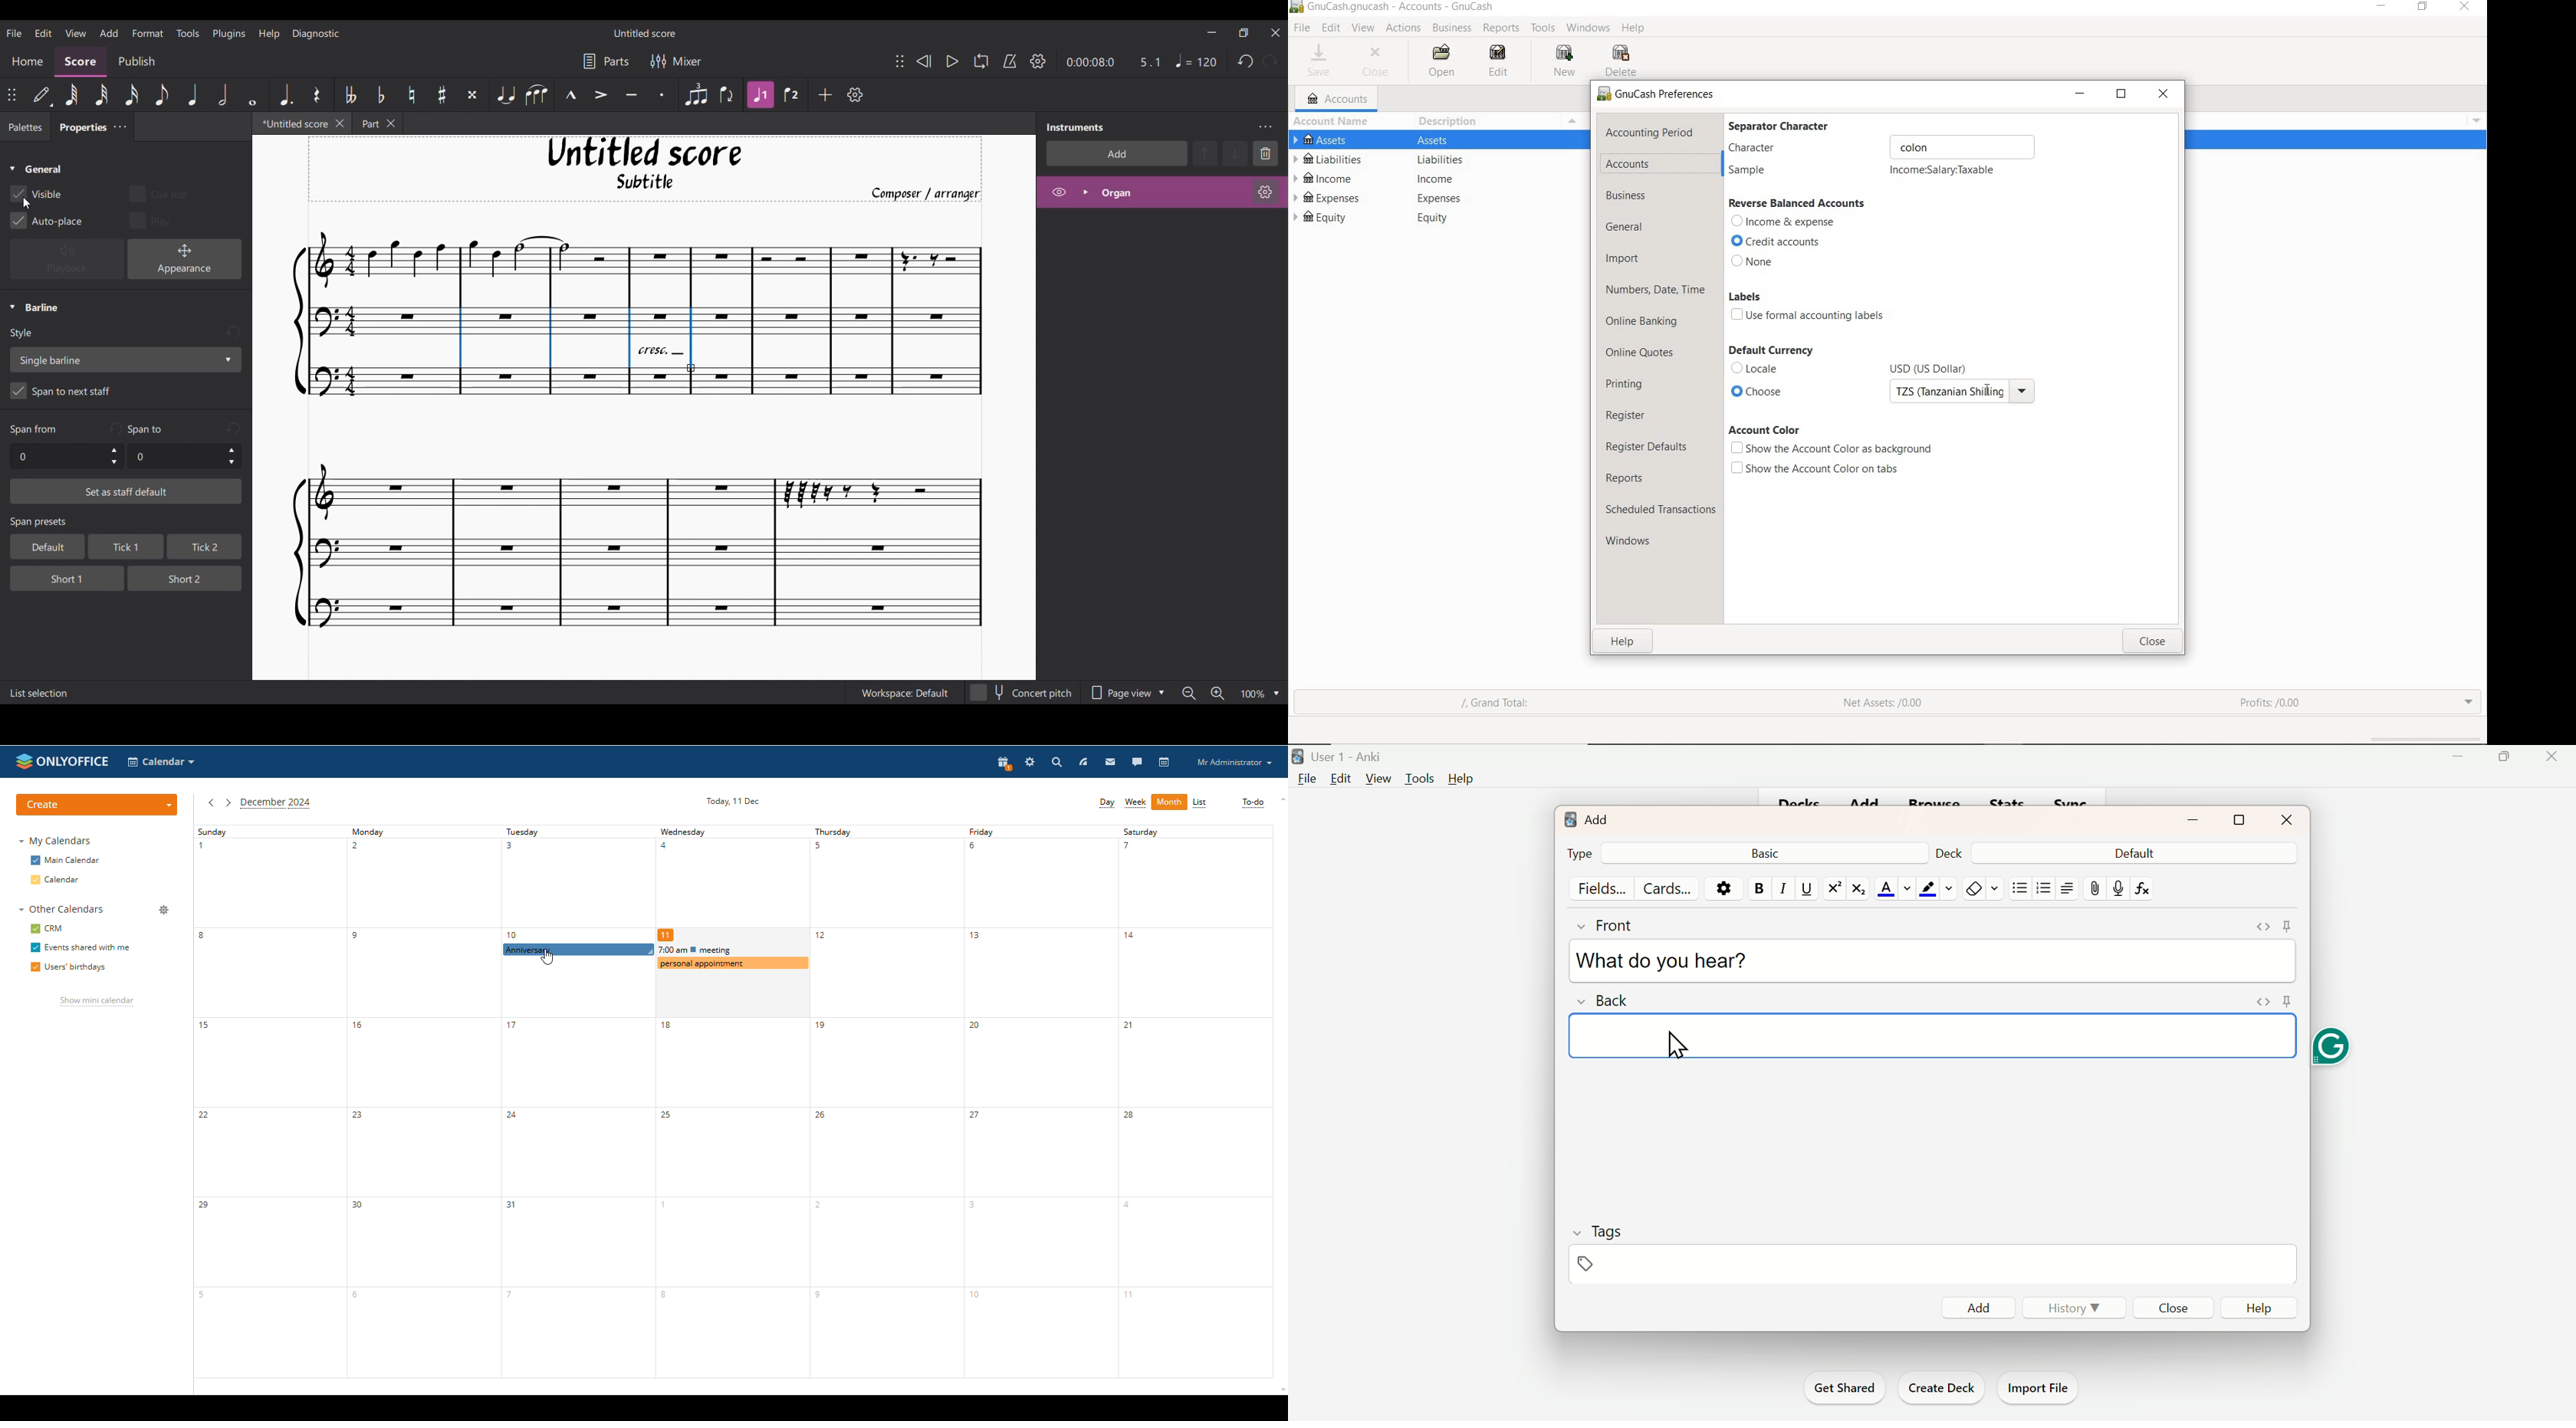  What do you see at coordinates (1498, 60) in the screenshot?
I see `EDIT` at bounding box center [1498, 60].